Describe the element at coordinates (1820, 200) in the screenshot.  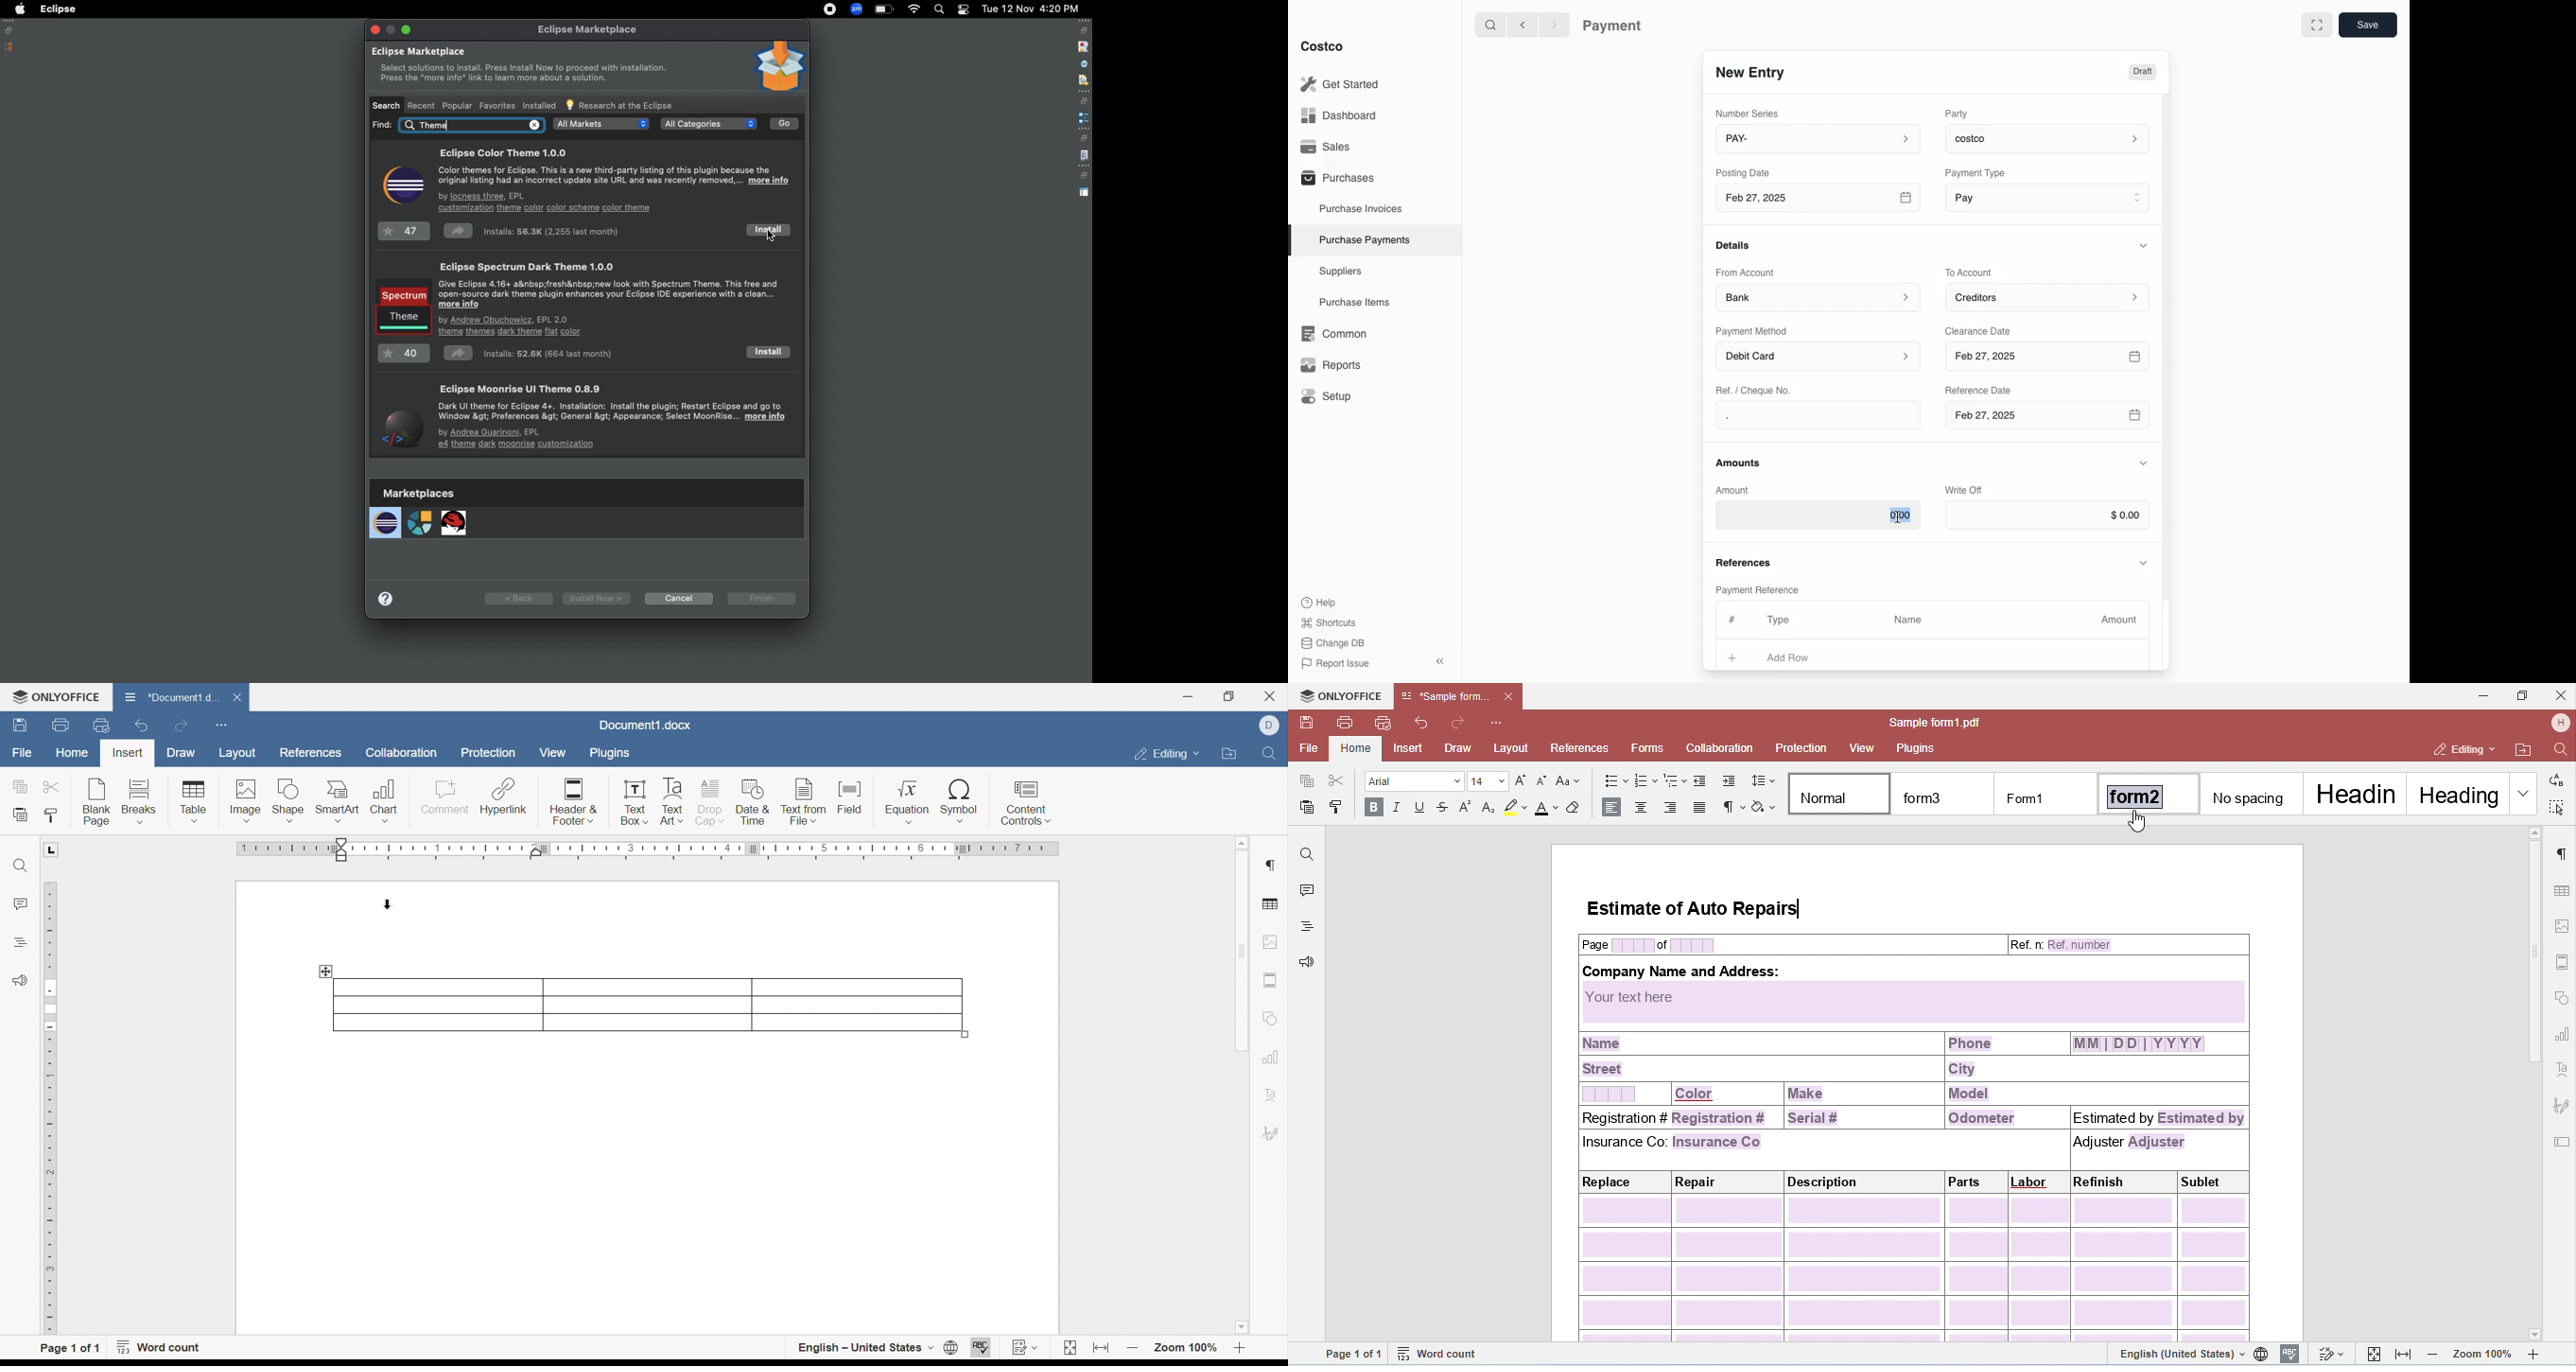
I see `Feb 27, 2025` at that location.